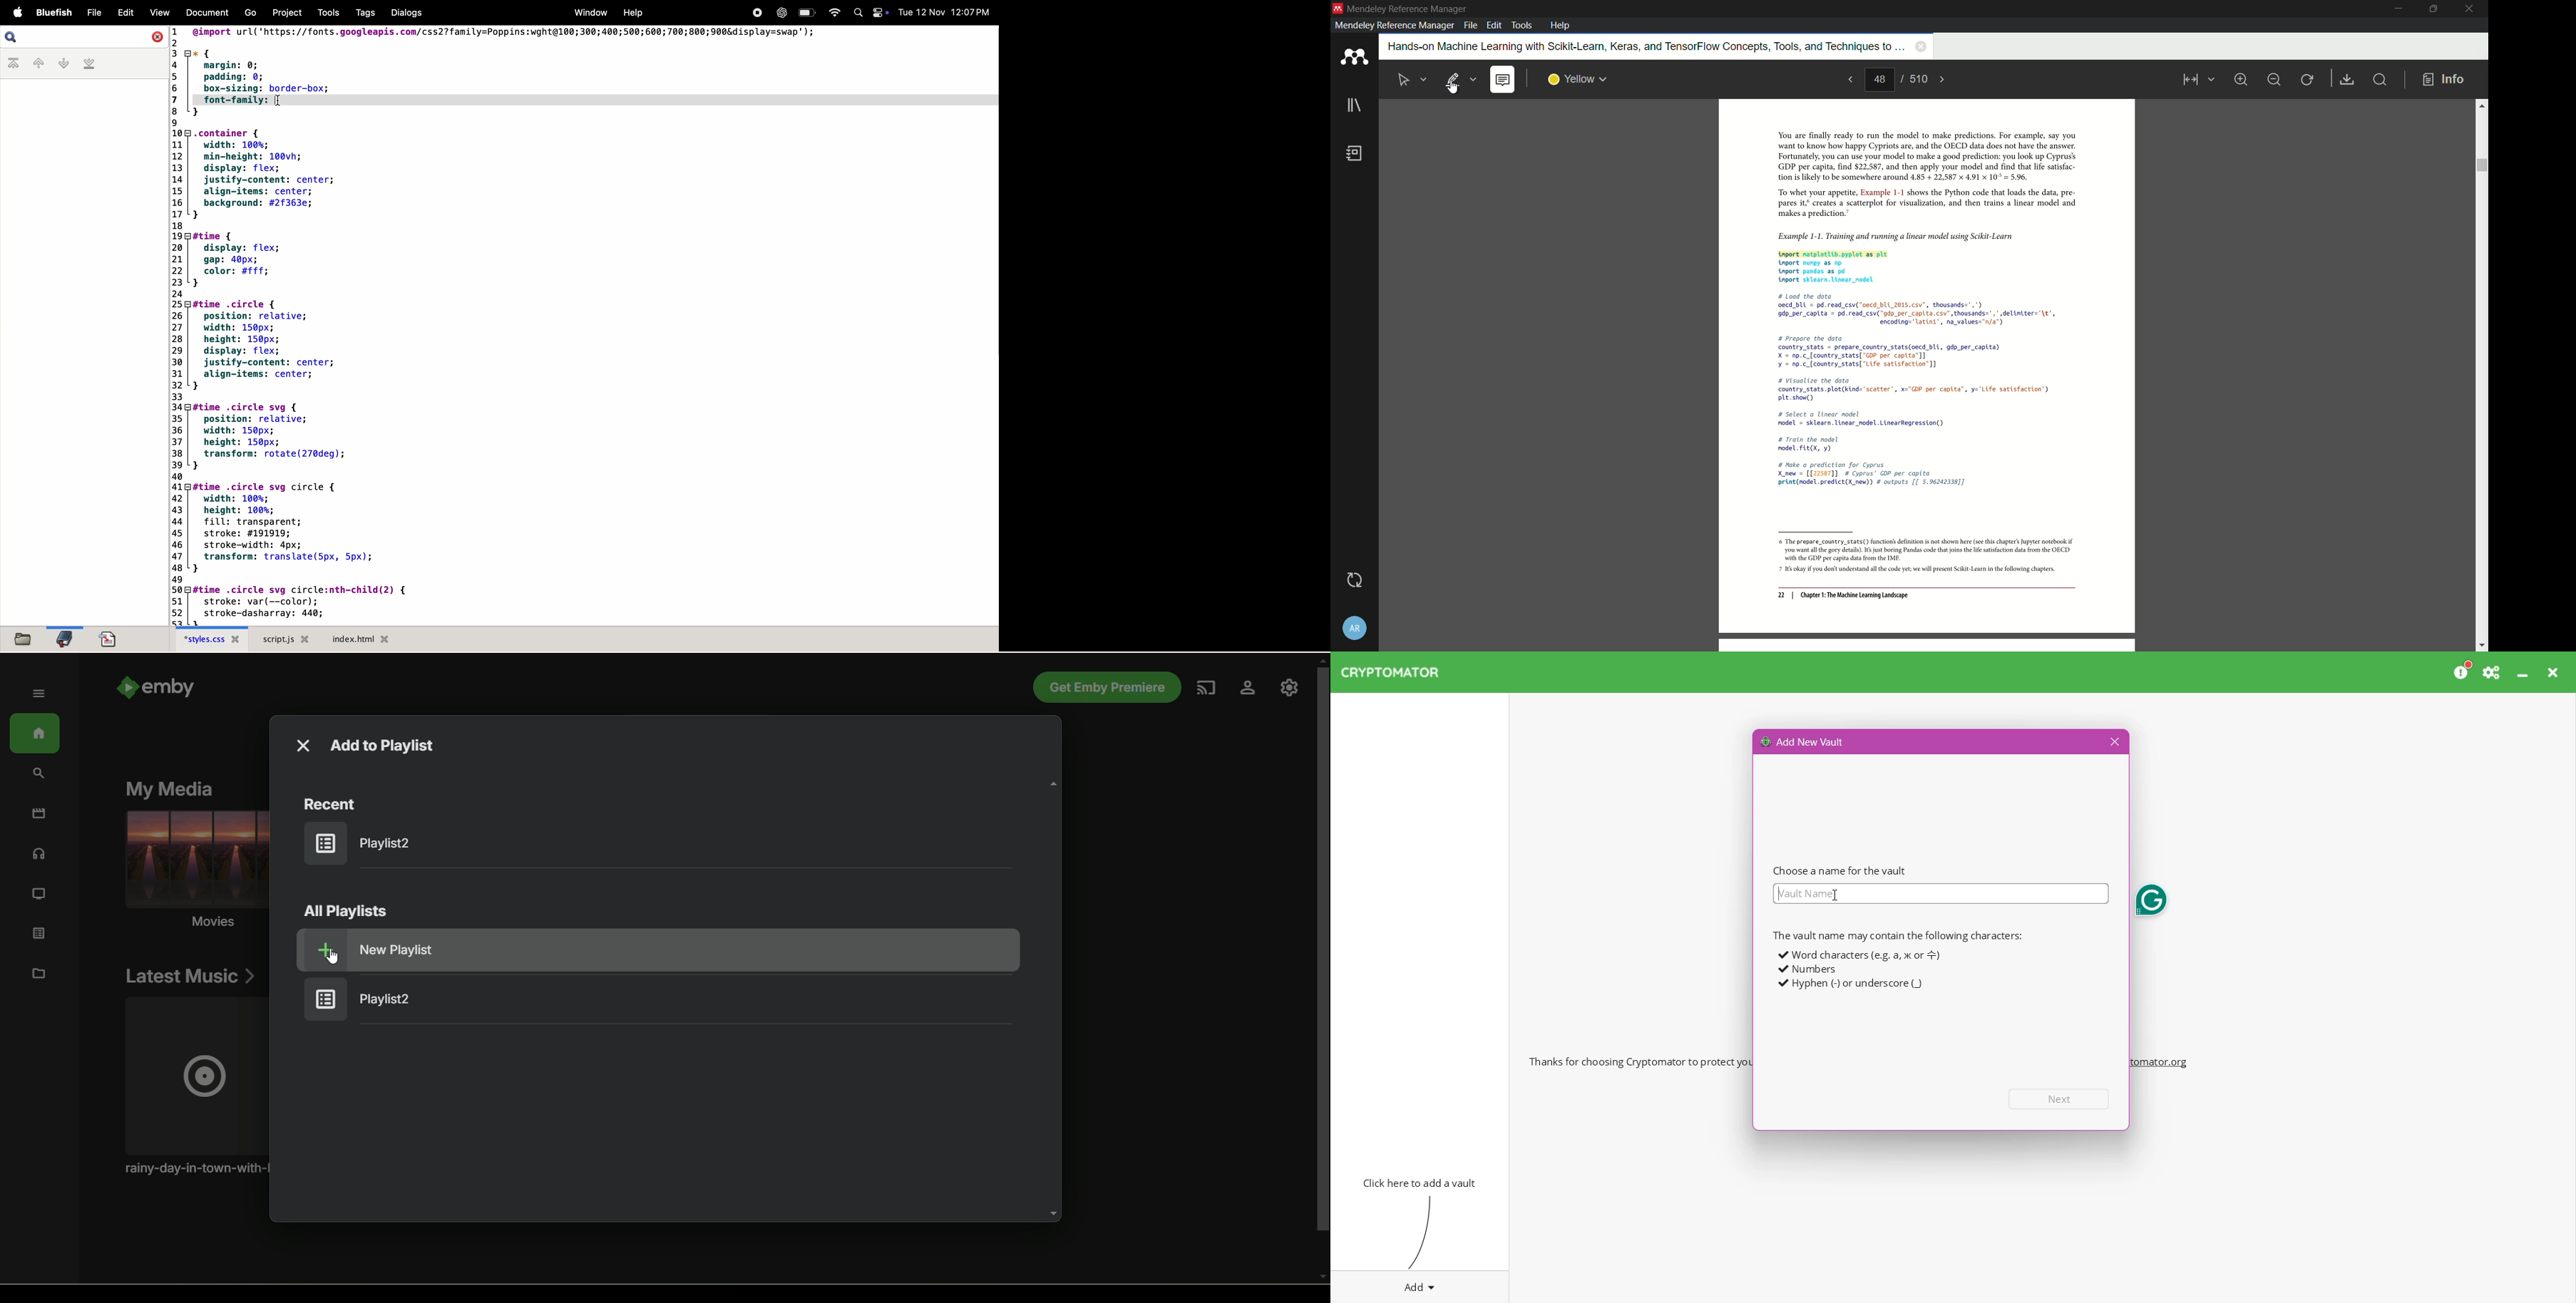  I want to click on movies, so click(39, 814).